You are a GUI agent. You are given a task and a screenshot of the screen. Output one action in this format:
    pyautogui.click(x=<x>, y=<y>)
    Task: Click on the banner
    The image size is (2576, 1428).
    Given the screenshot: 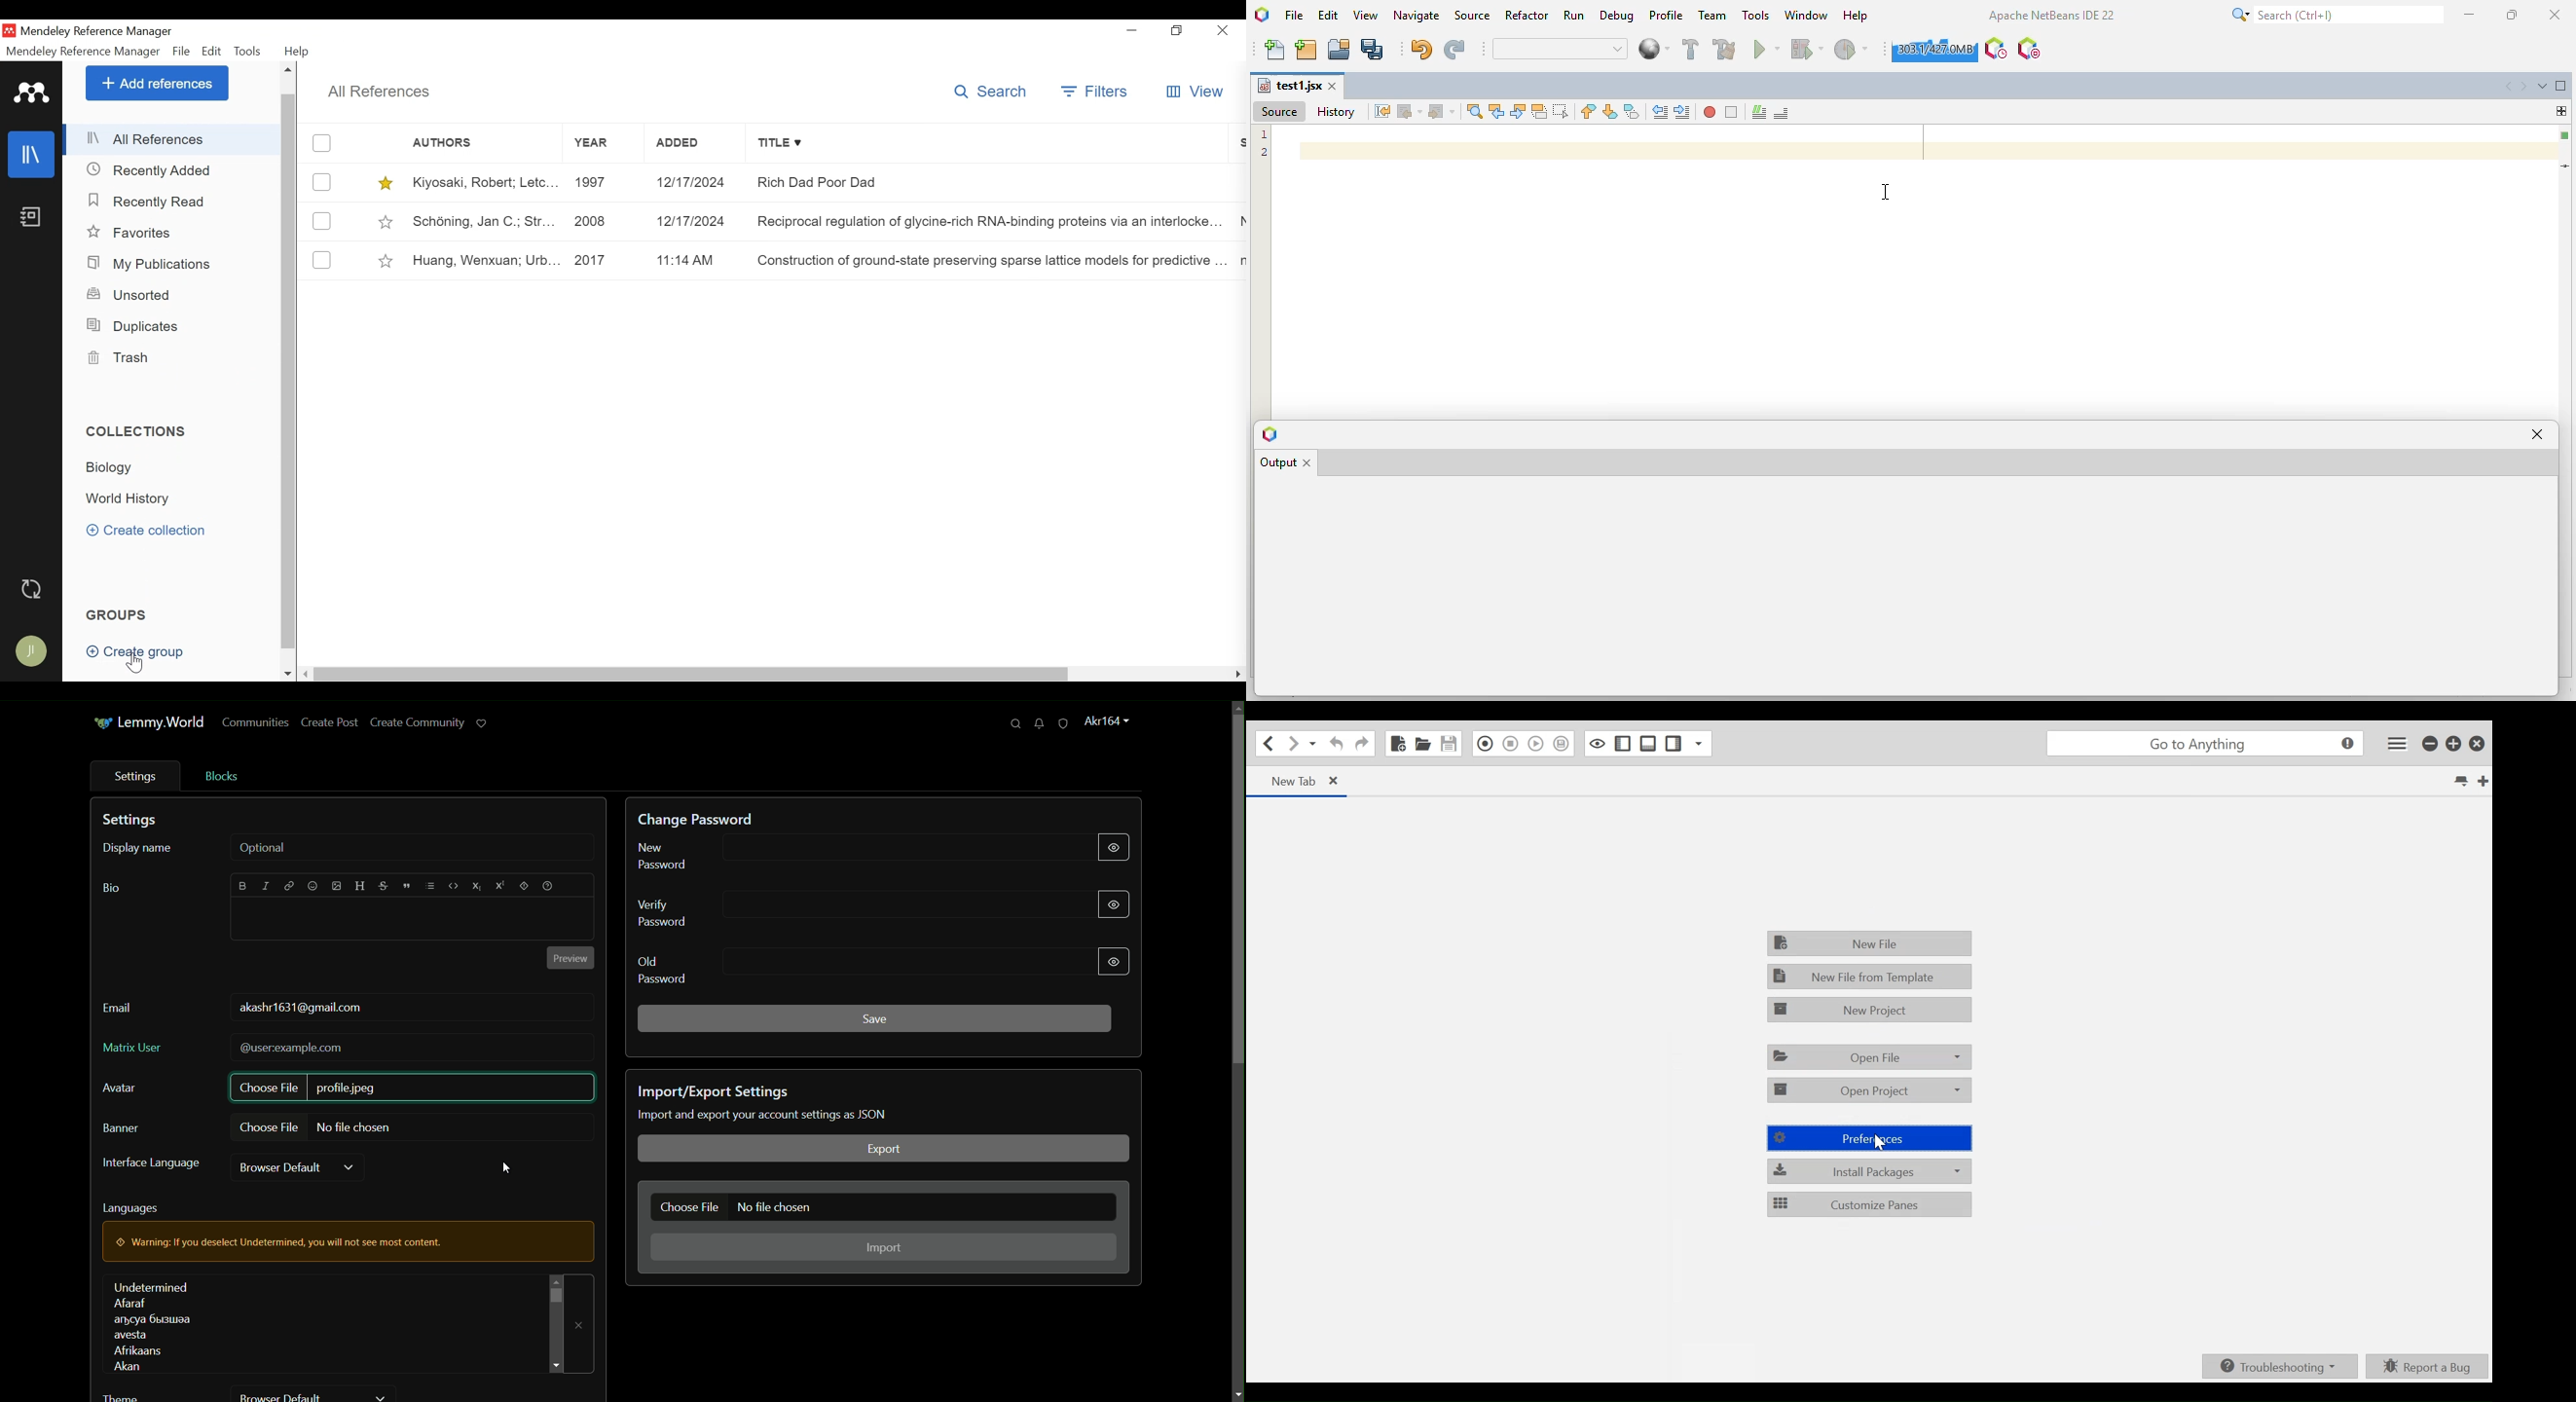 What is the action you would take?
    pyautogui.click(x=122, y=1129)
    